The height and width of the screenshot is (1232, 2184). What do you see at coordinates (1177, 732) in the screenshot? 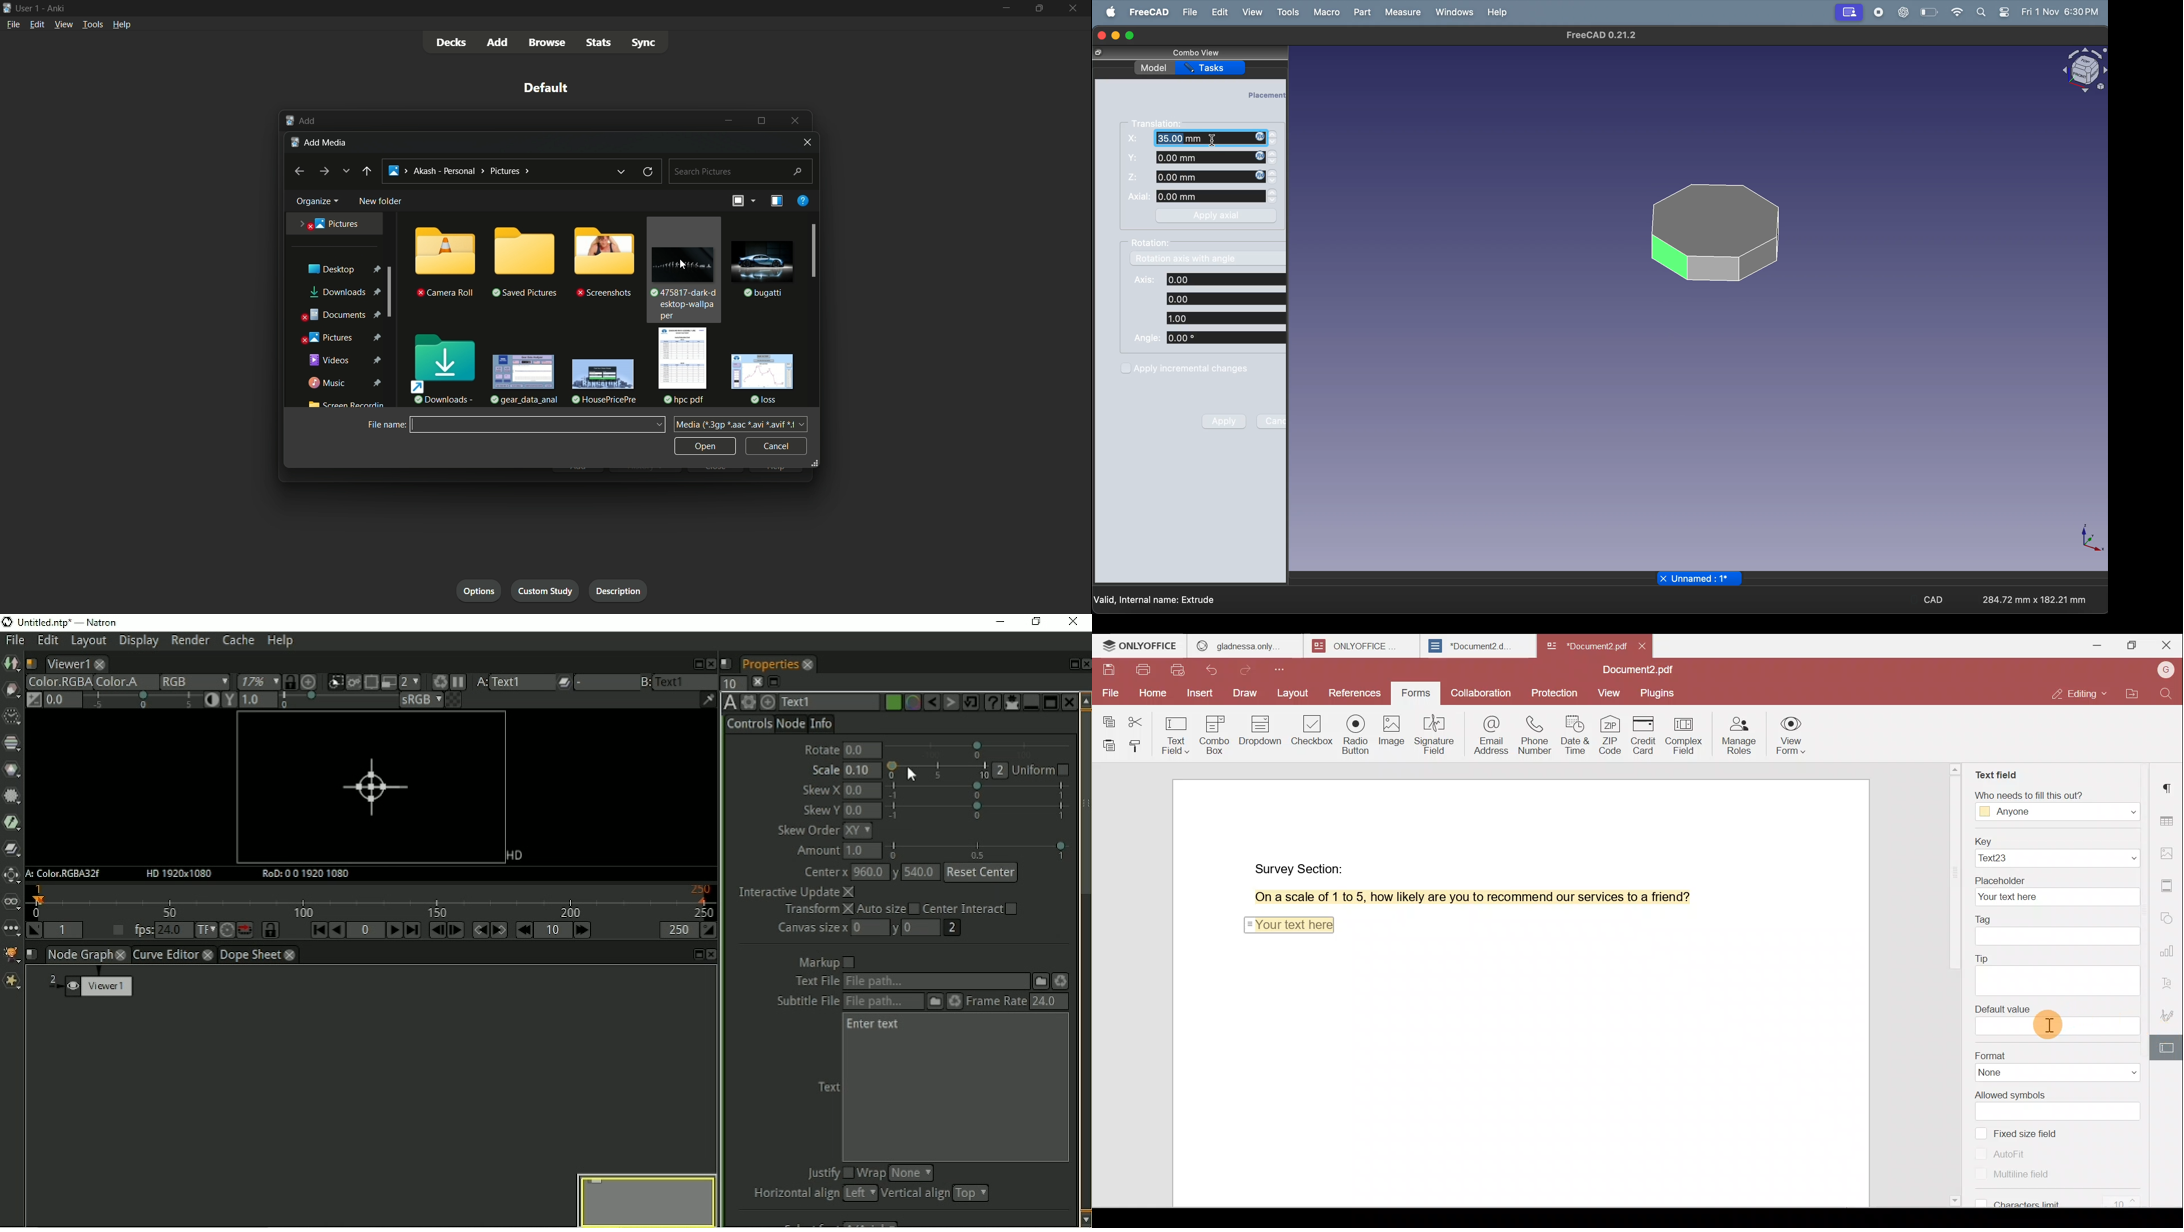
I see `Text field` at bounding box center [1177, 732].